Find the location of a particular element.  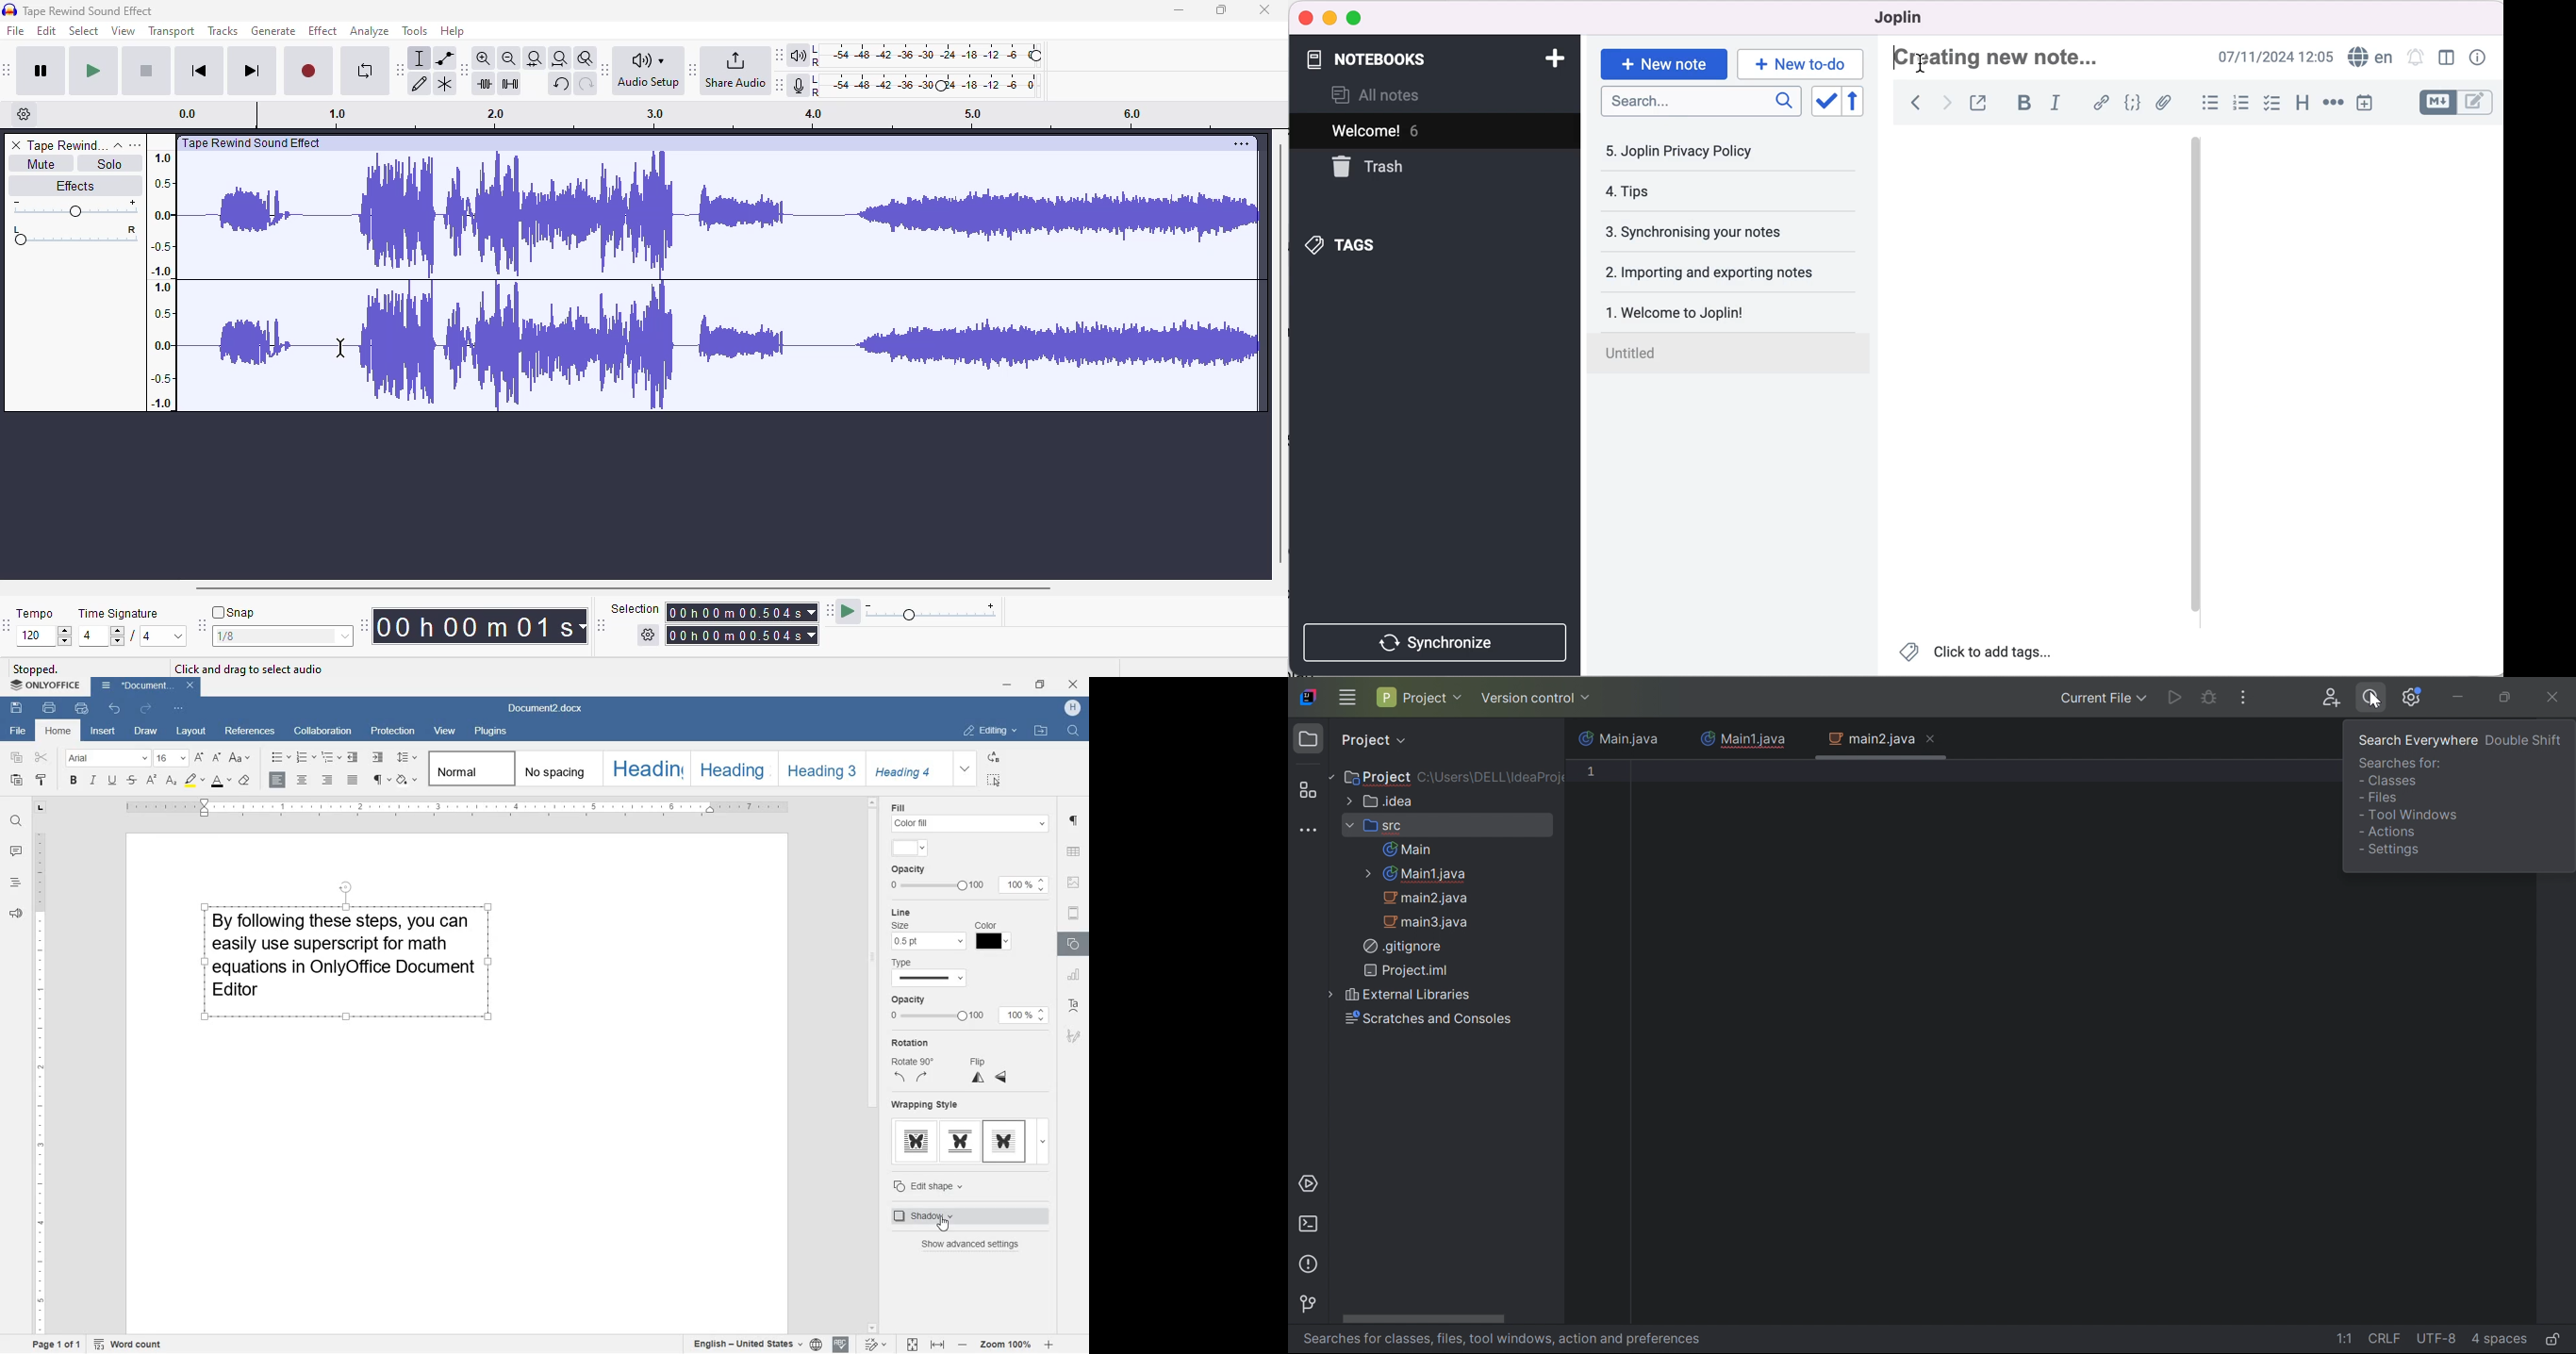

click and drag to select audio is located at coordinates (248, 669).